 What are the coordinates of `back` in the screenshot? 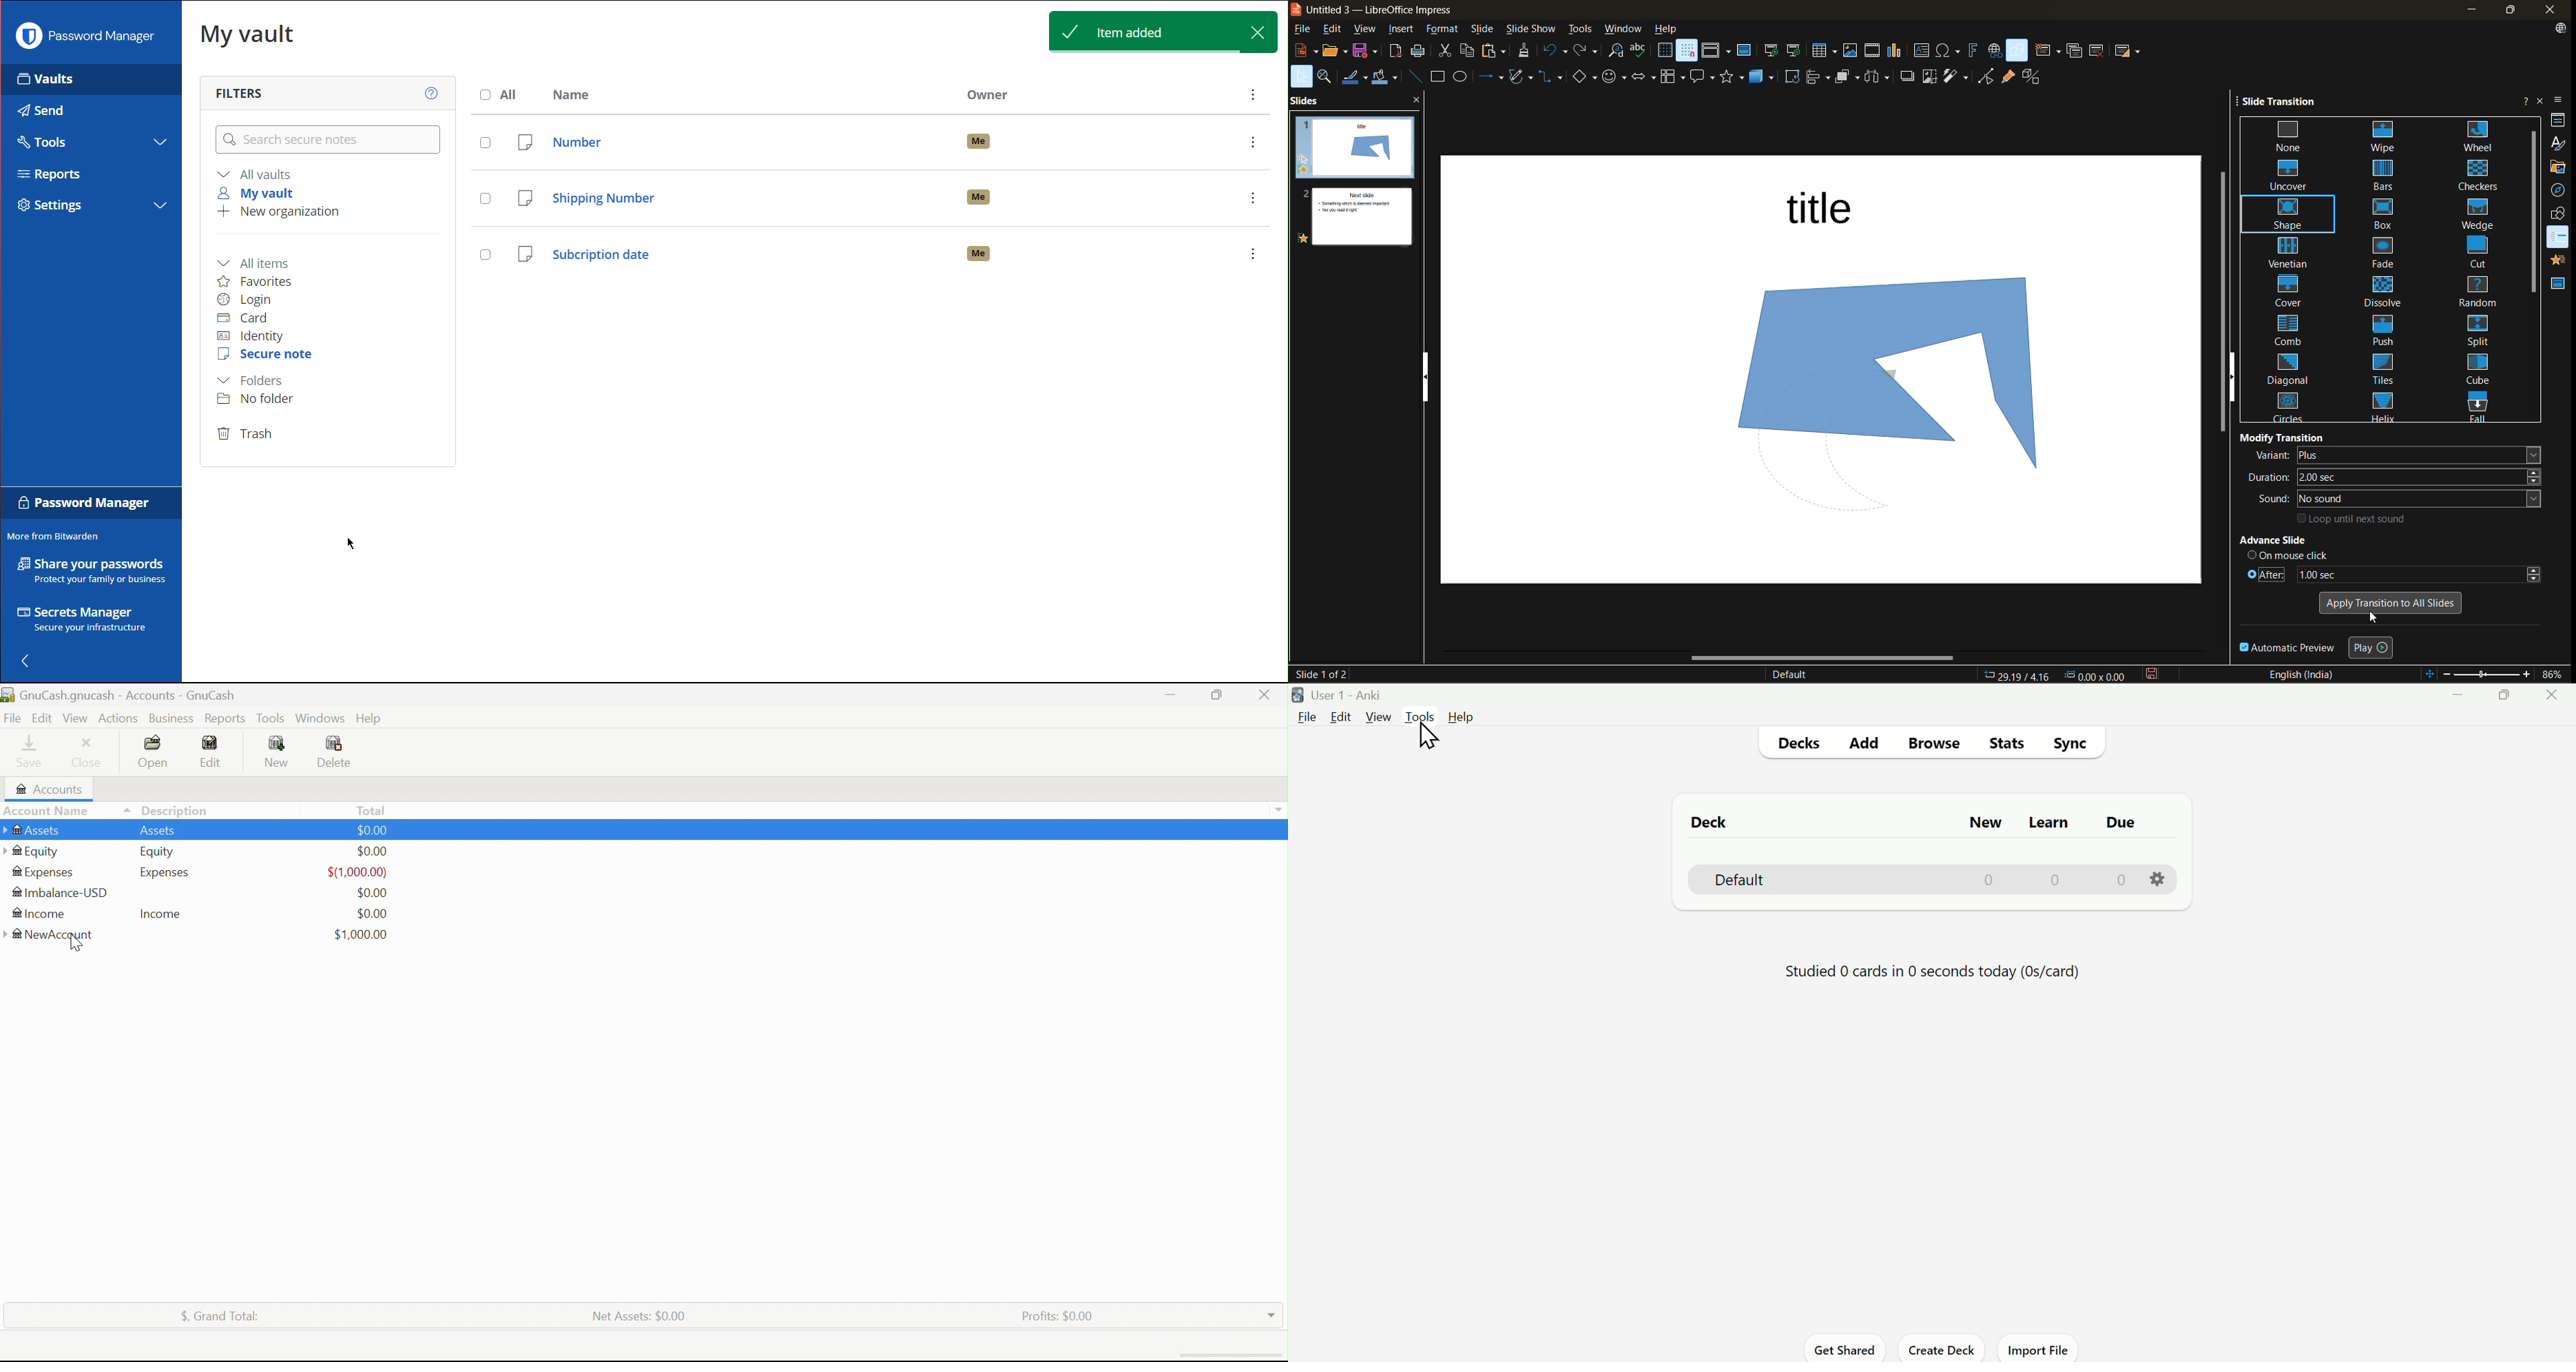 It's located at (28, 660).